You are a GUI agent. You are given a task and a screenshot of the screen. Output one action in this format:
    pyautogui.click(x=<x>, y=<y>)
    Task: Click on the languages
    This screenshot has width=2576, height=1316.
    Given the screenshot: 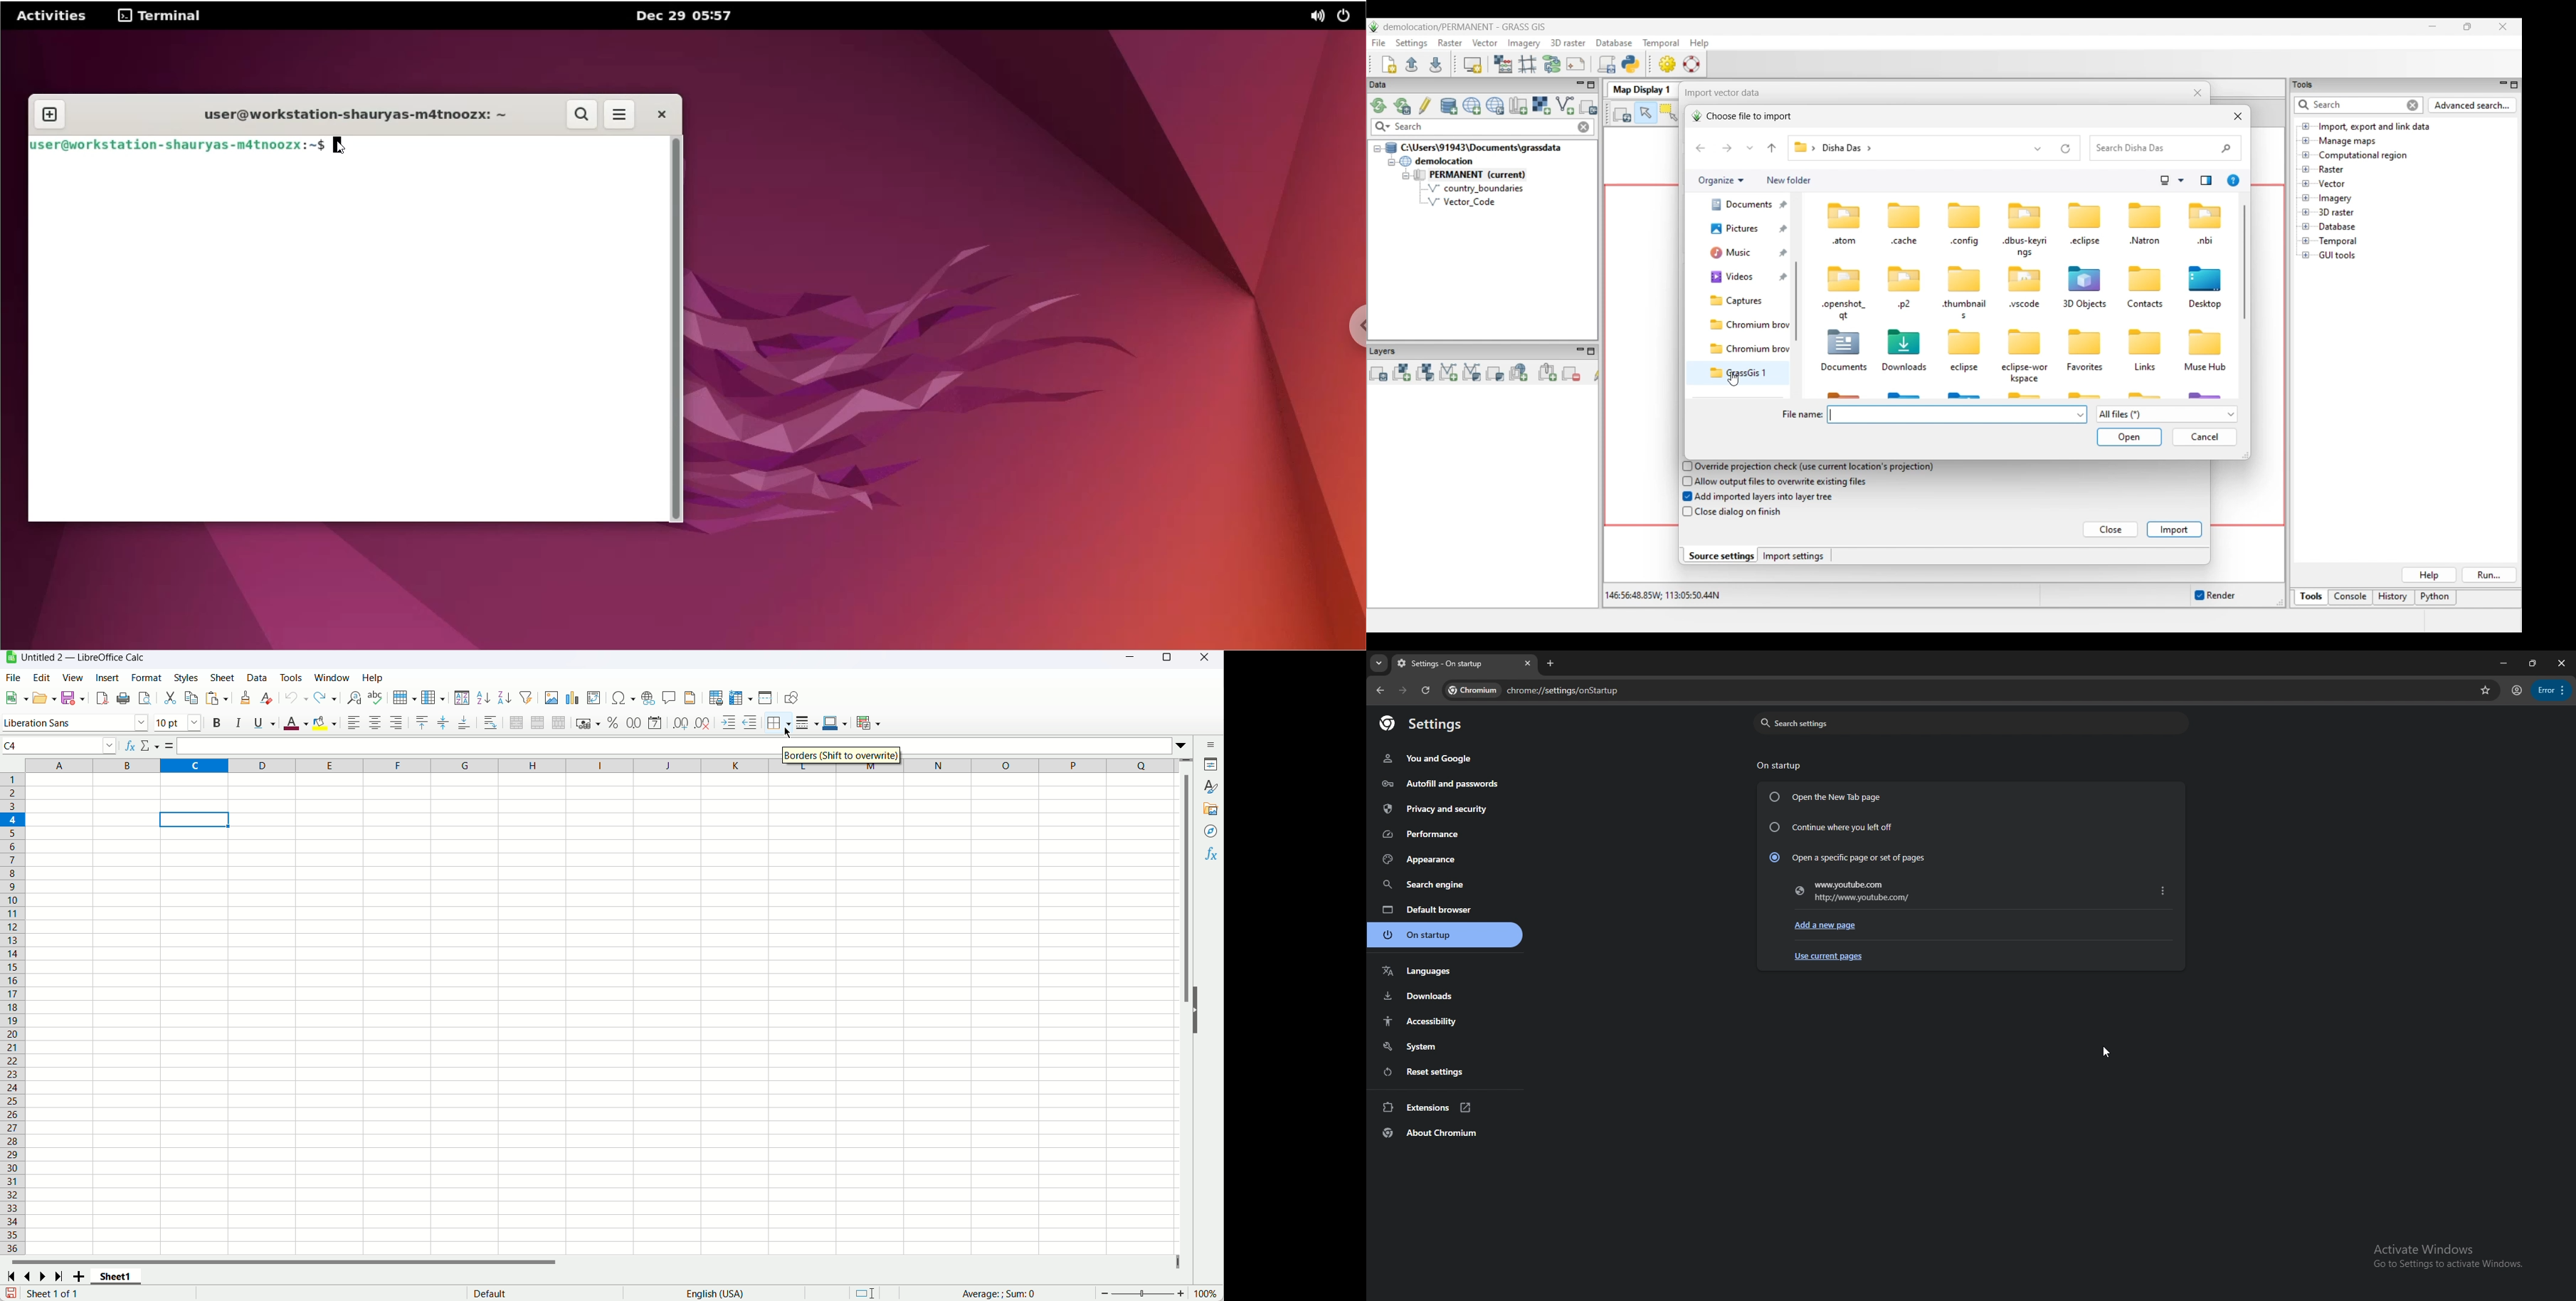 What is the action you would take?
    pyautogui.click(x=1445, y=971)
    